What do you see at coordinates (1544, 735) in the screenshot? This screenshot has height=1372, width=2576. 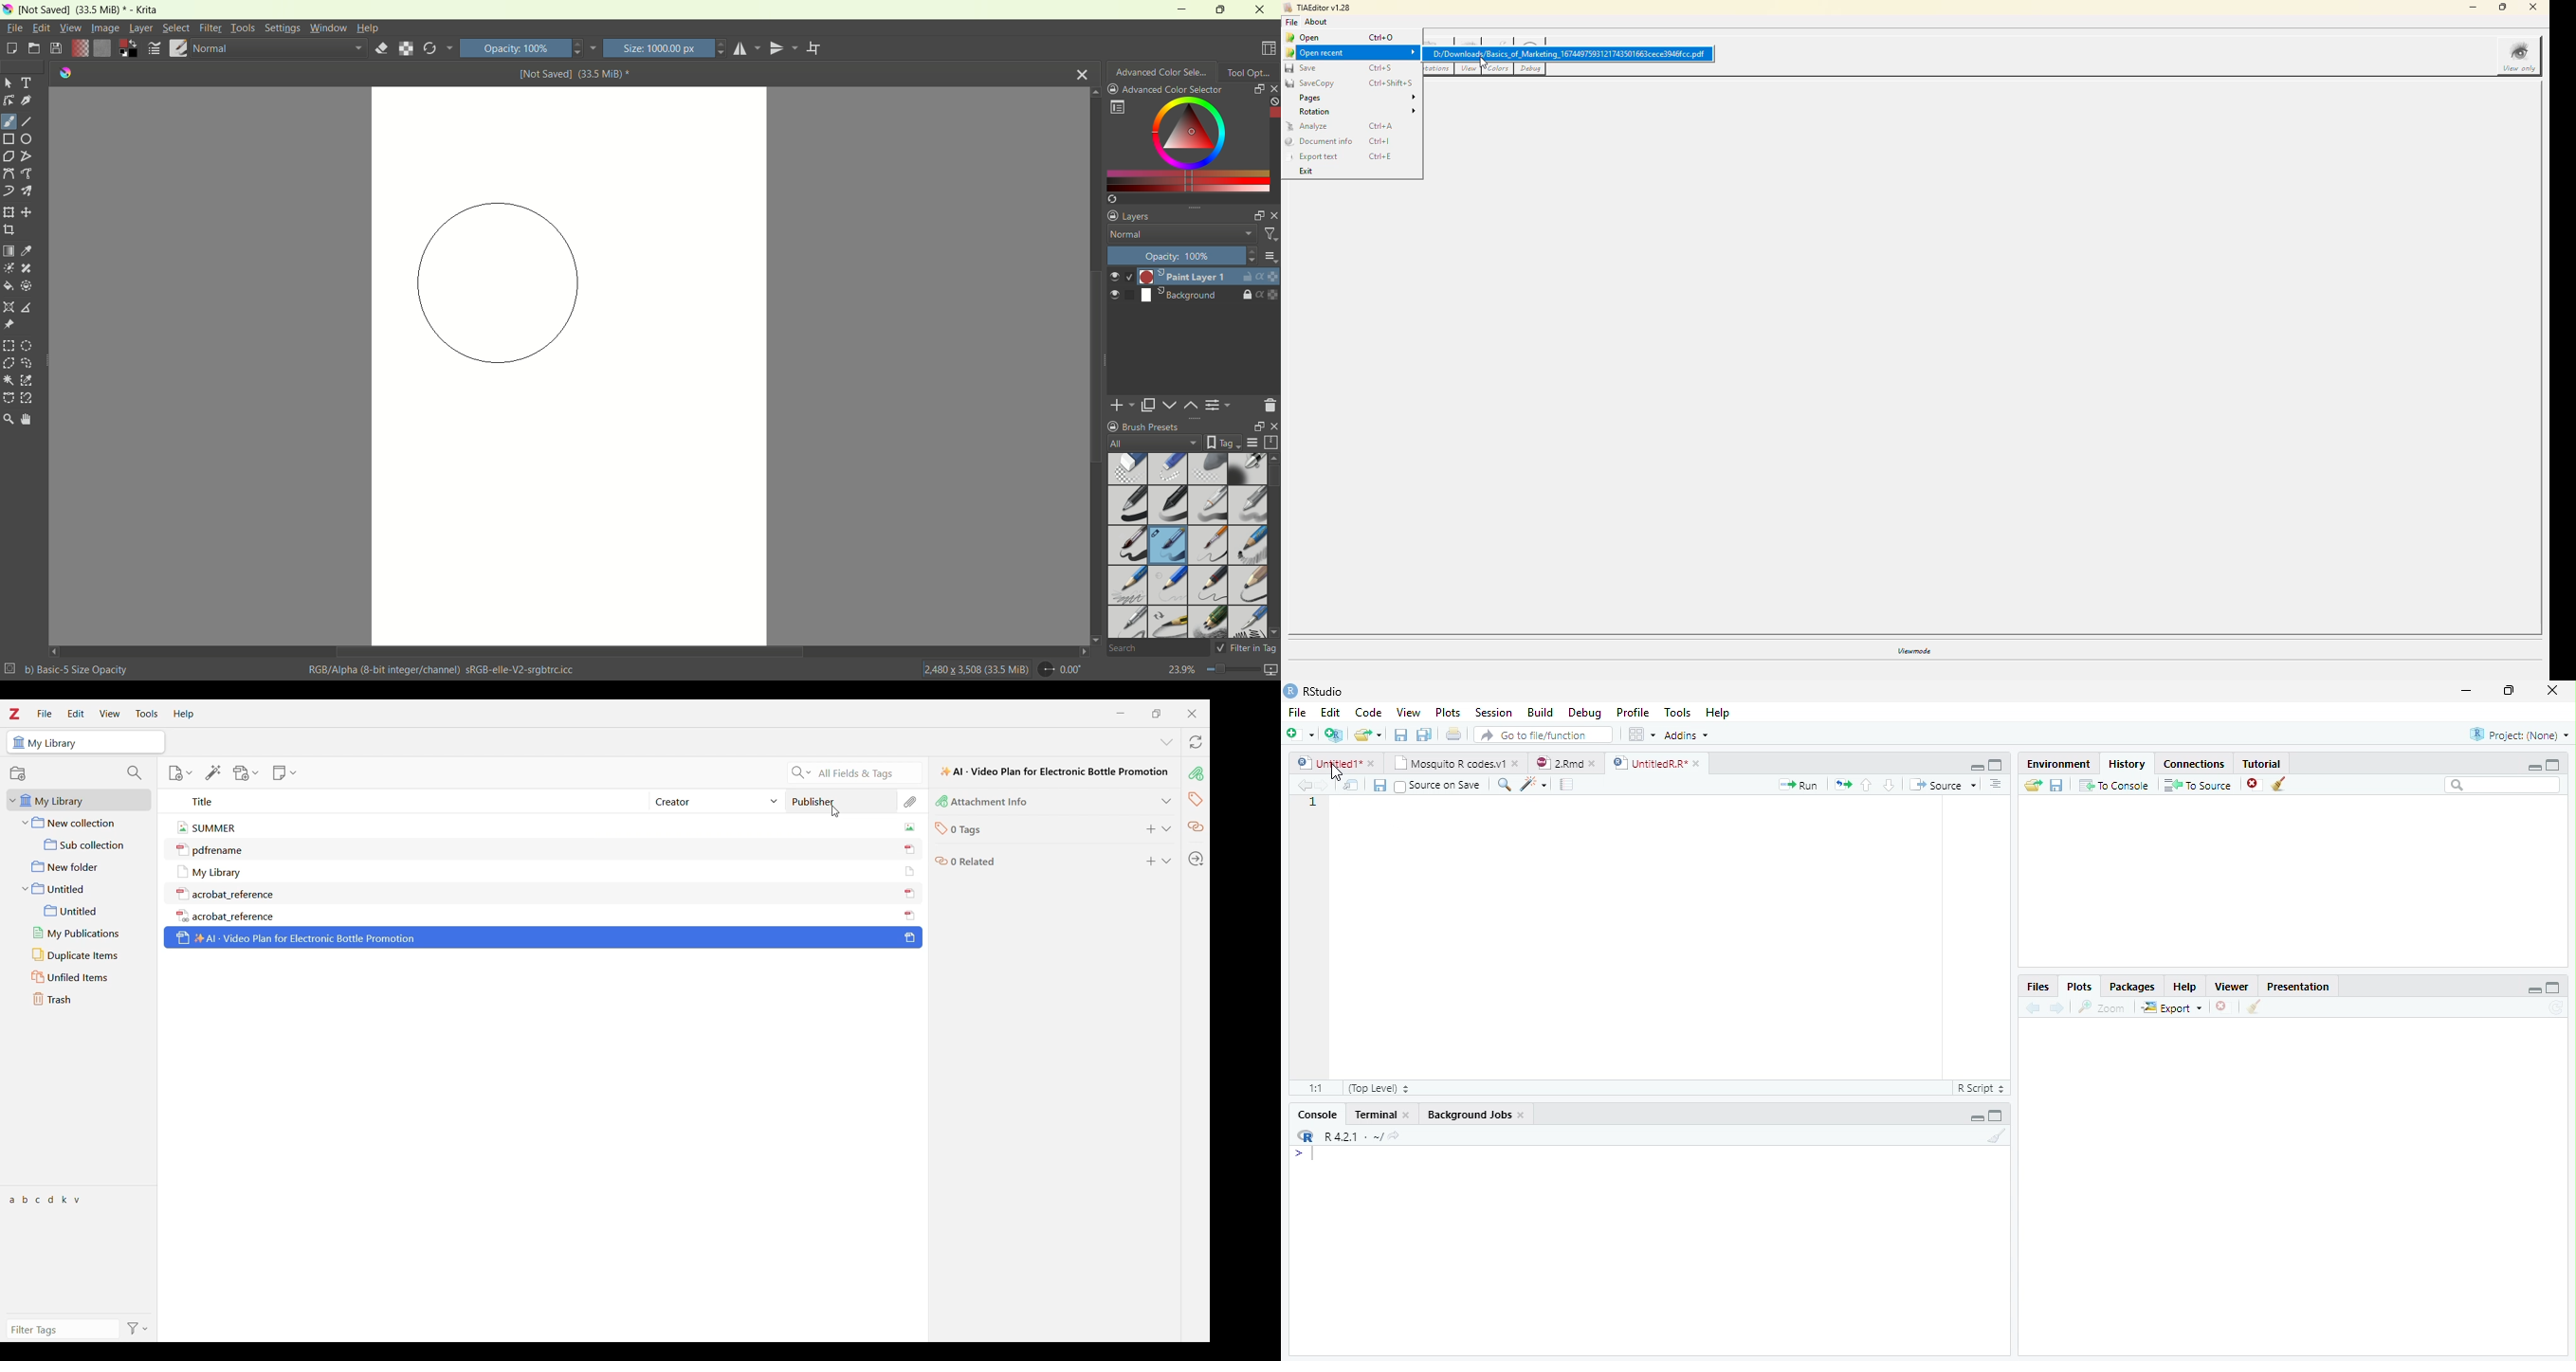 I see `Go to file/function` at bounding box center [1544, 735].